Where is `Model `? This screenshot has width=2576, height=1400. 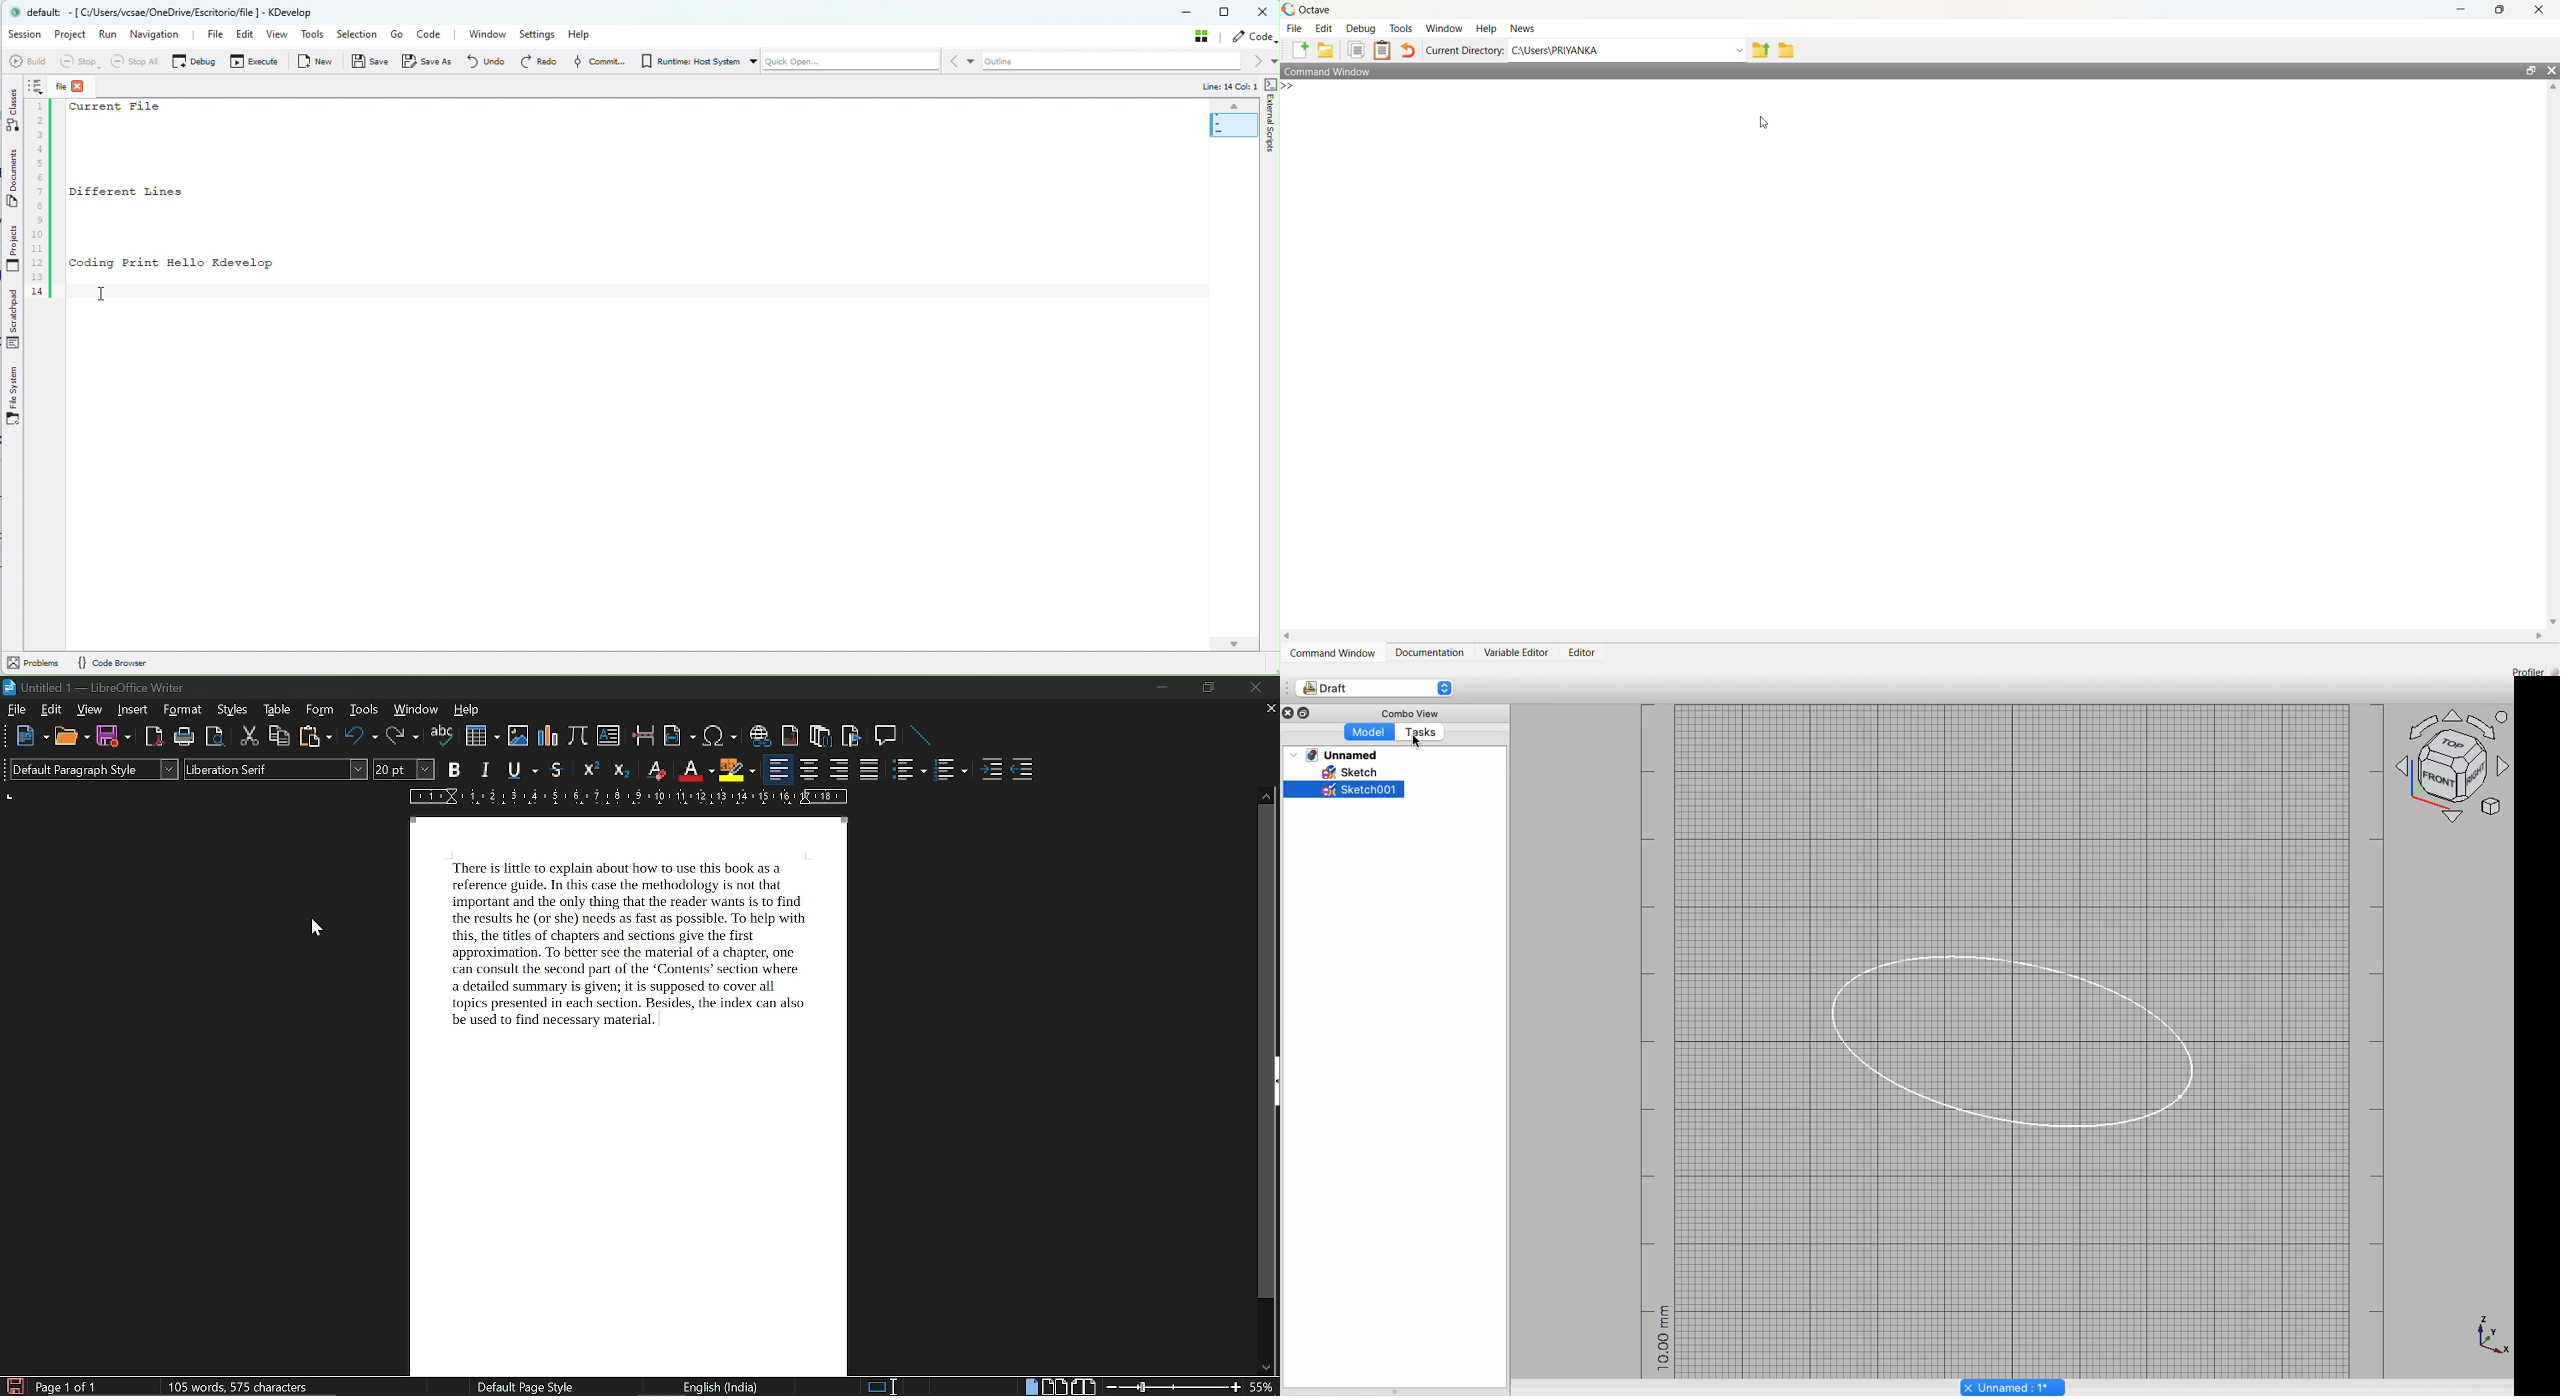 Model  is located at coordinates (1367, 733).